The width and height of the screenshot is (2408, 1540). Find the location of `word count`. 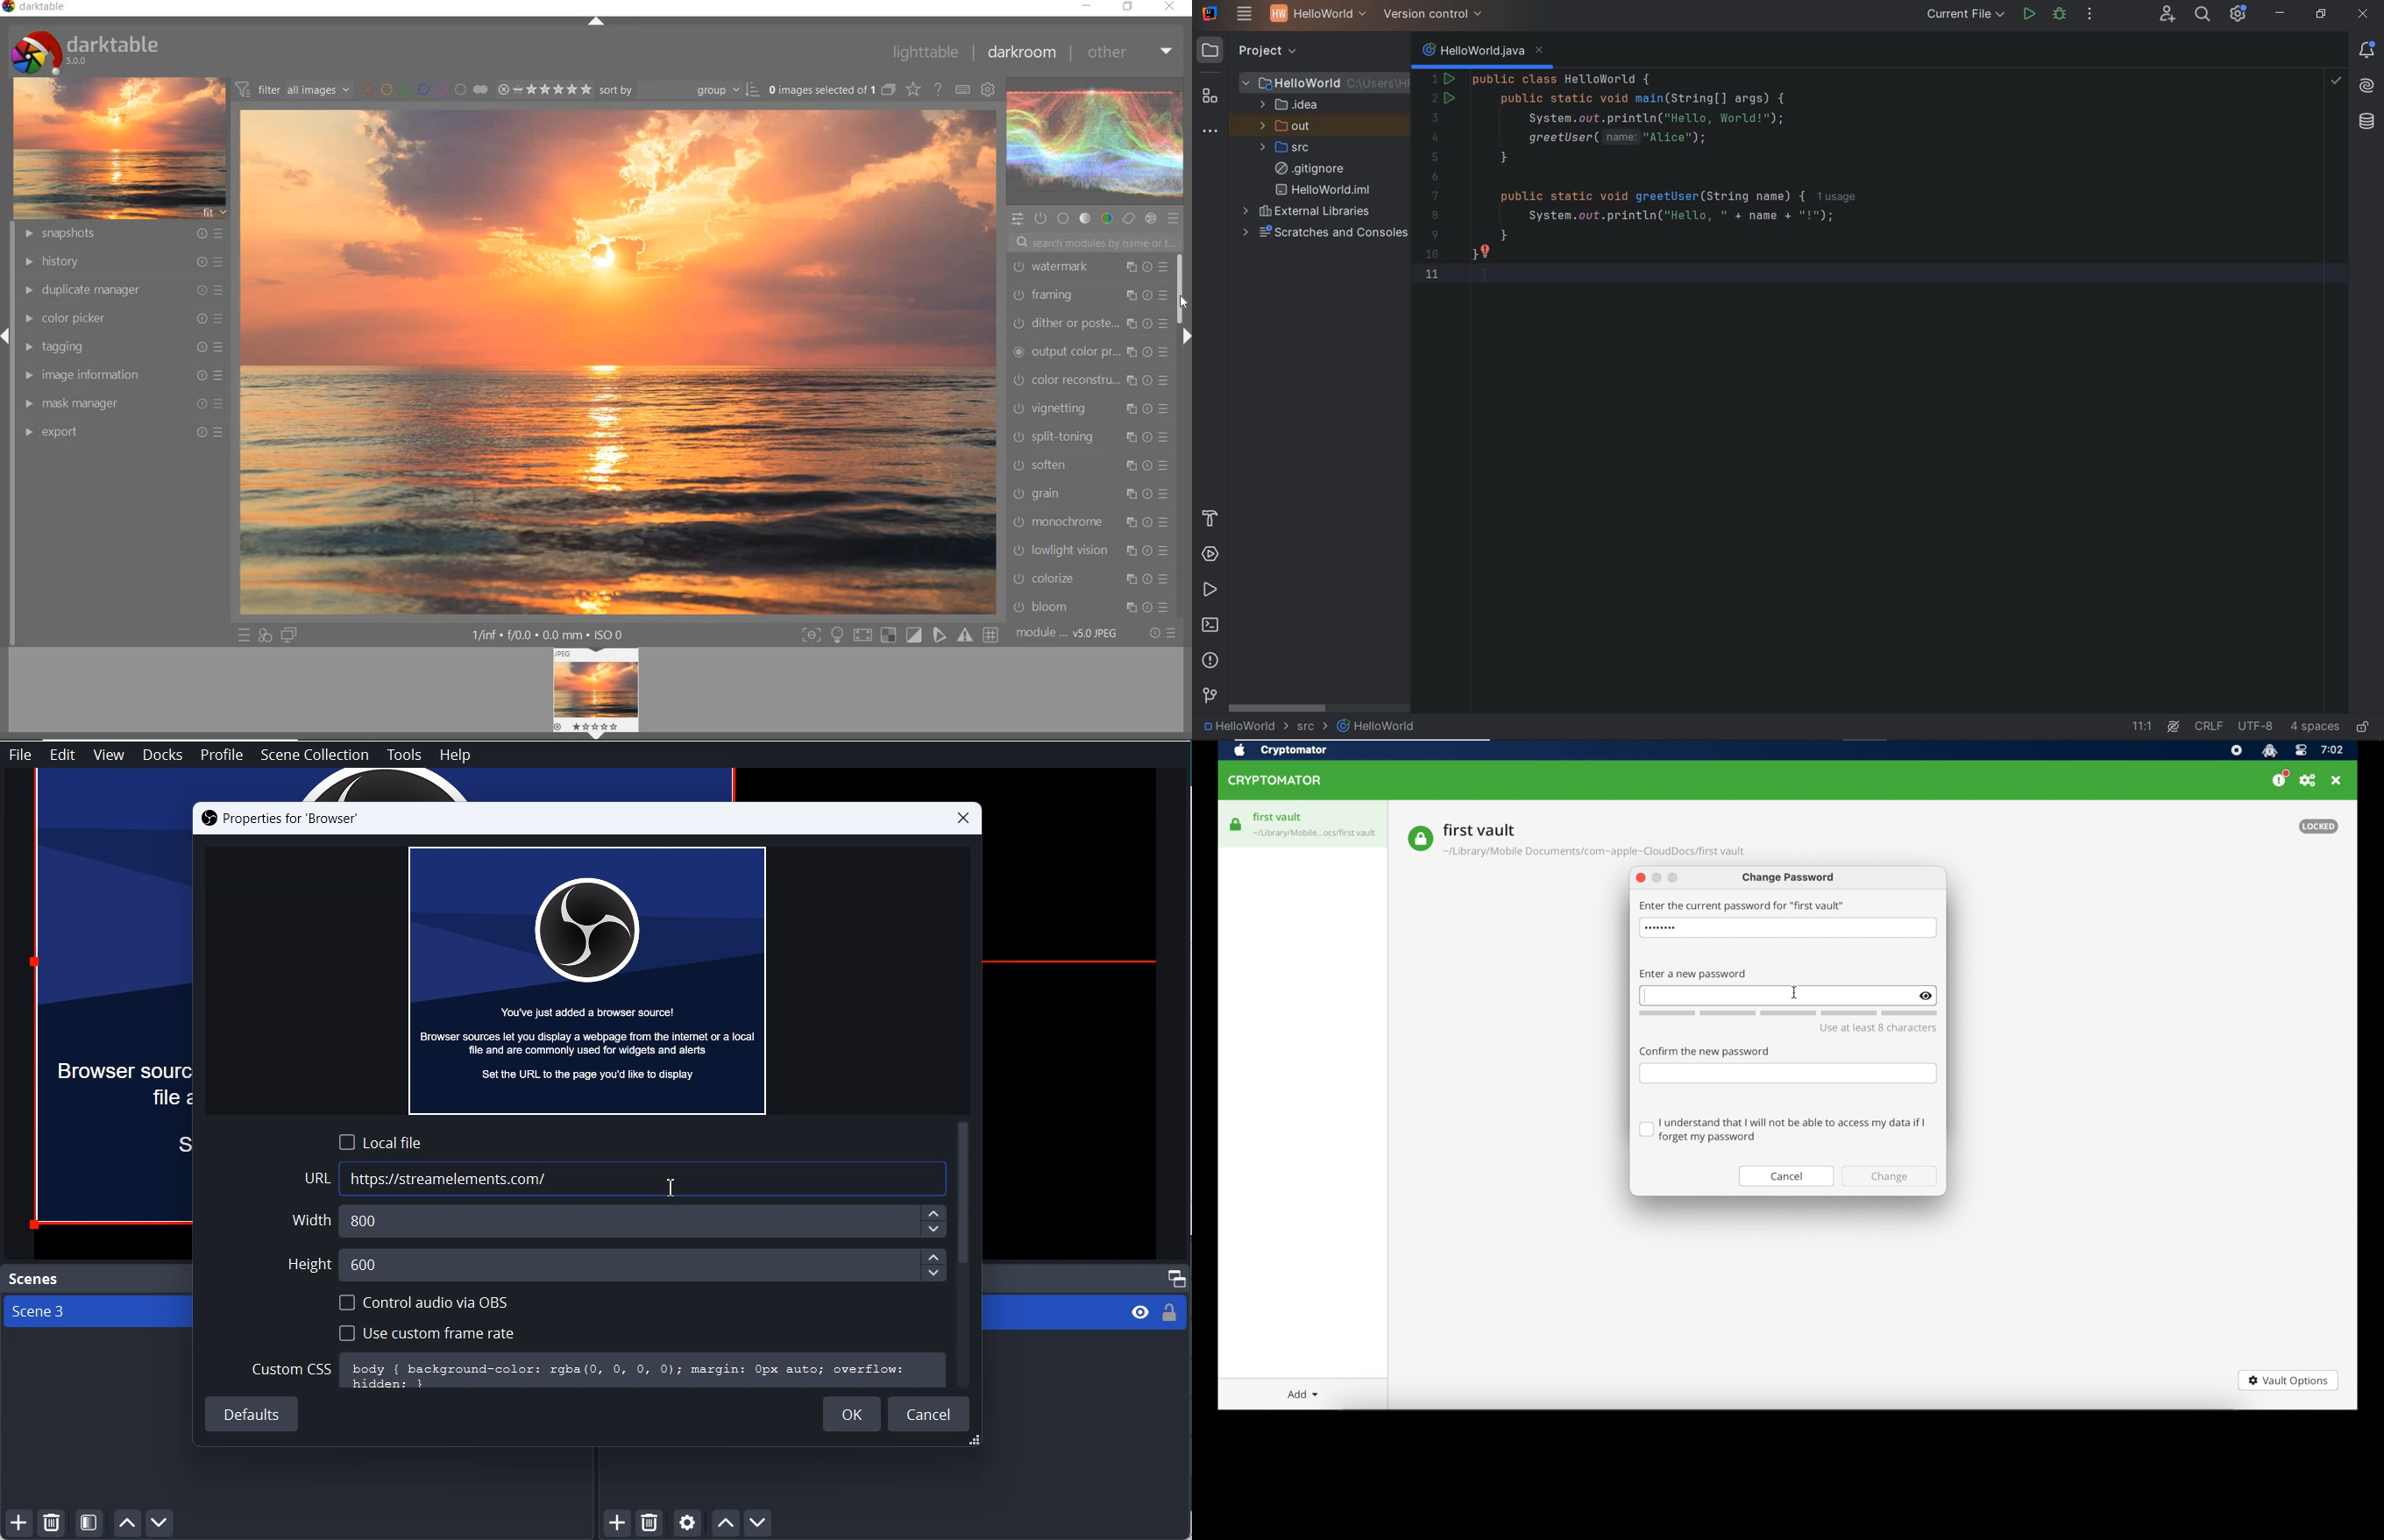

word count is located at coordinates (1788, 1013).